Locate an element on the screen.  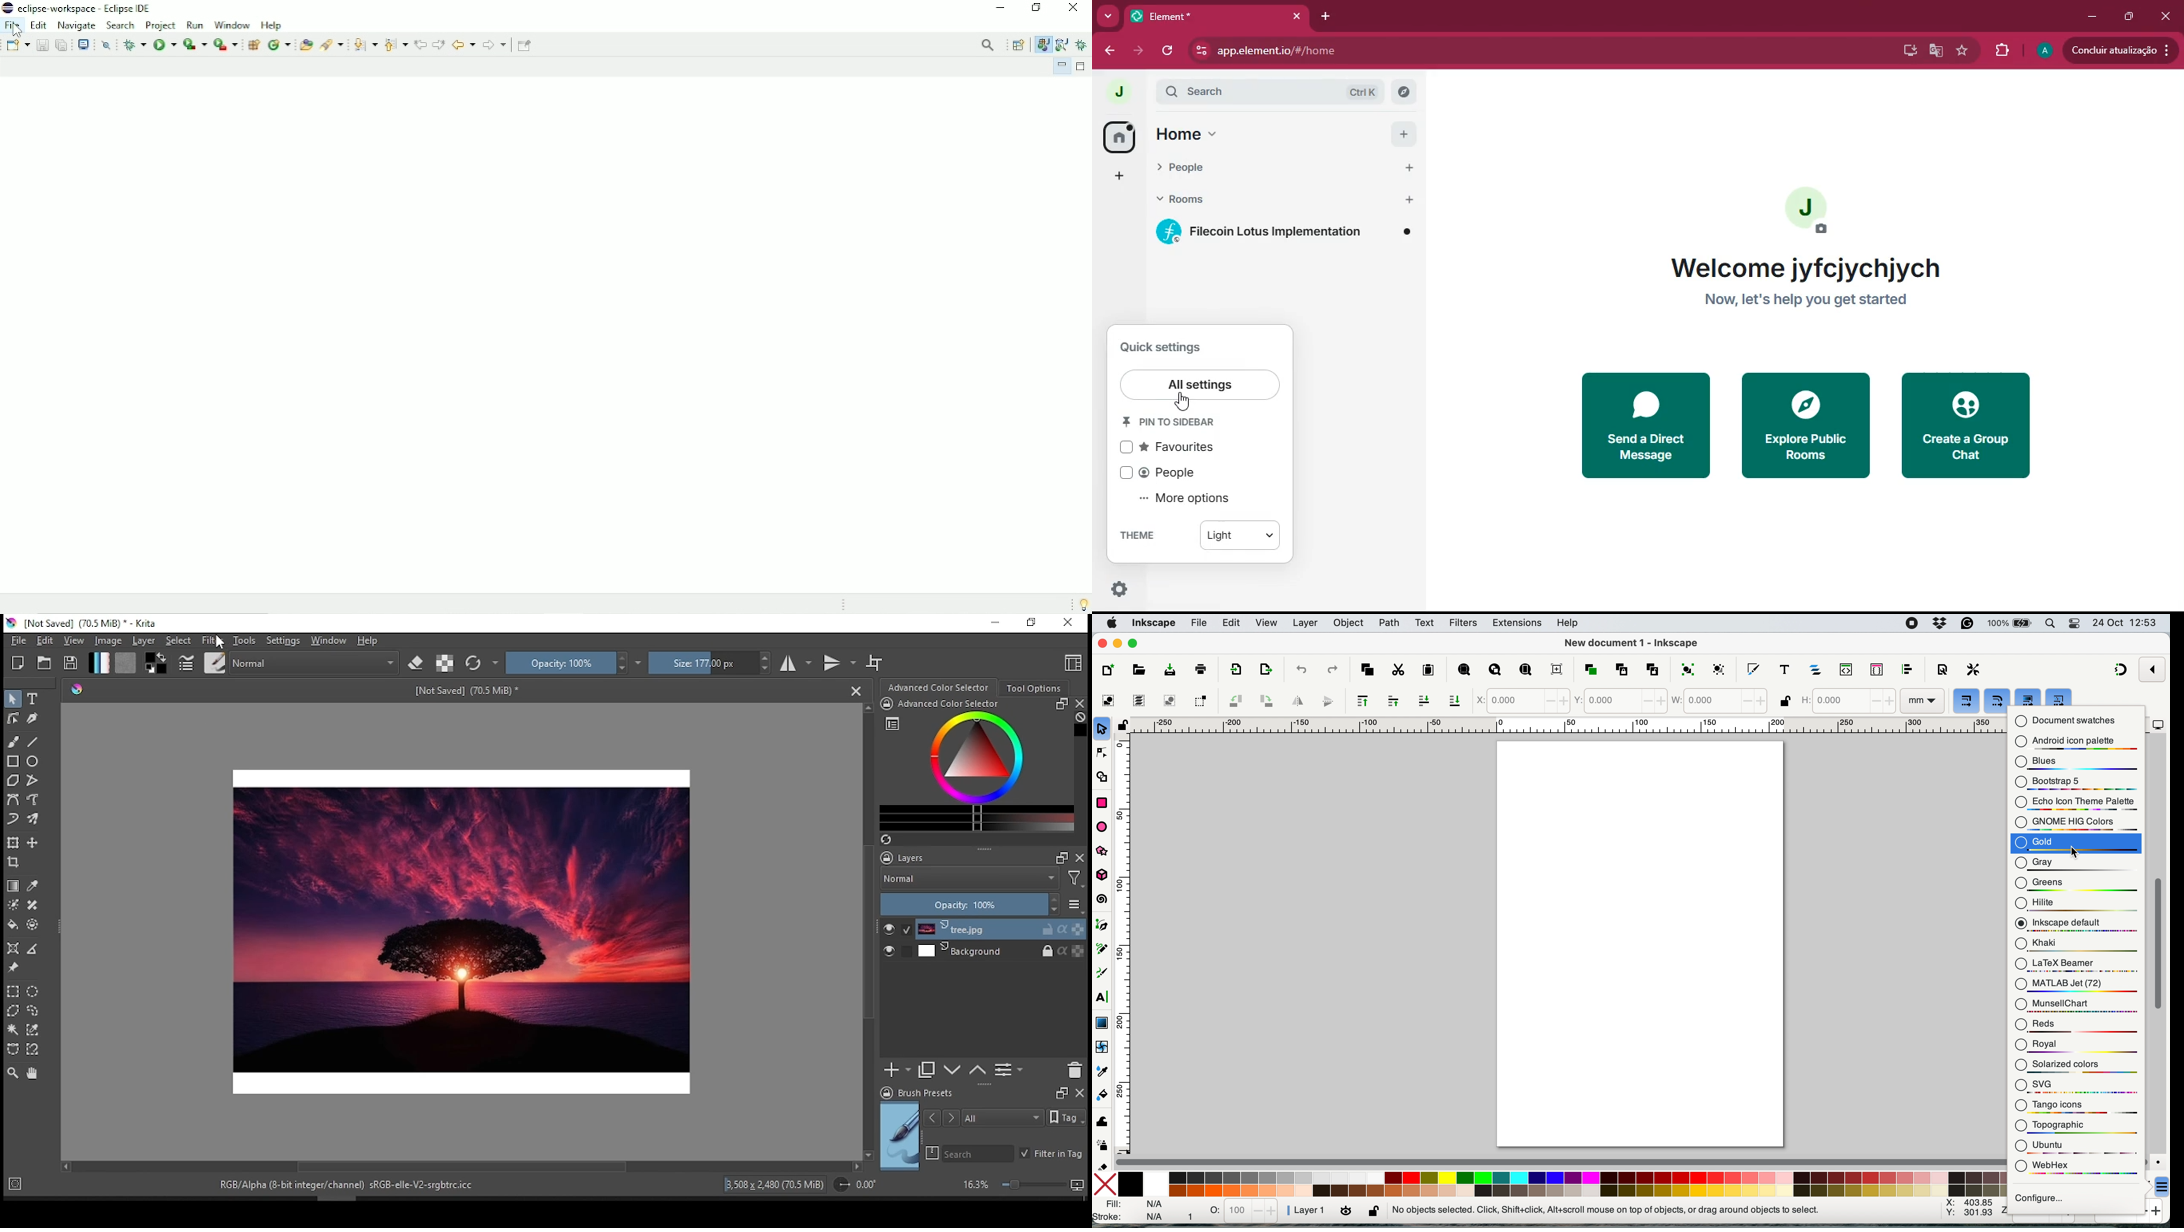
selectors and css is located at coordinates (1876, 670).